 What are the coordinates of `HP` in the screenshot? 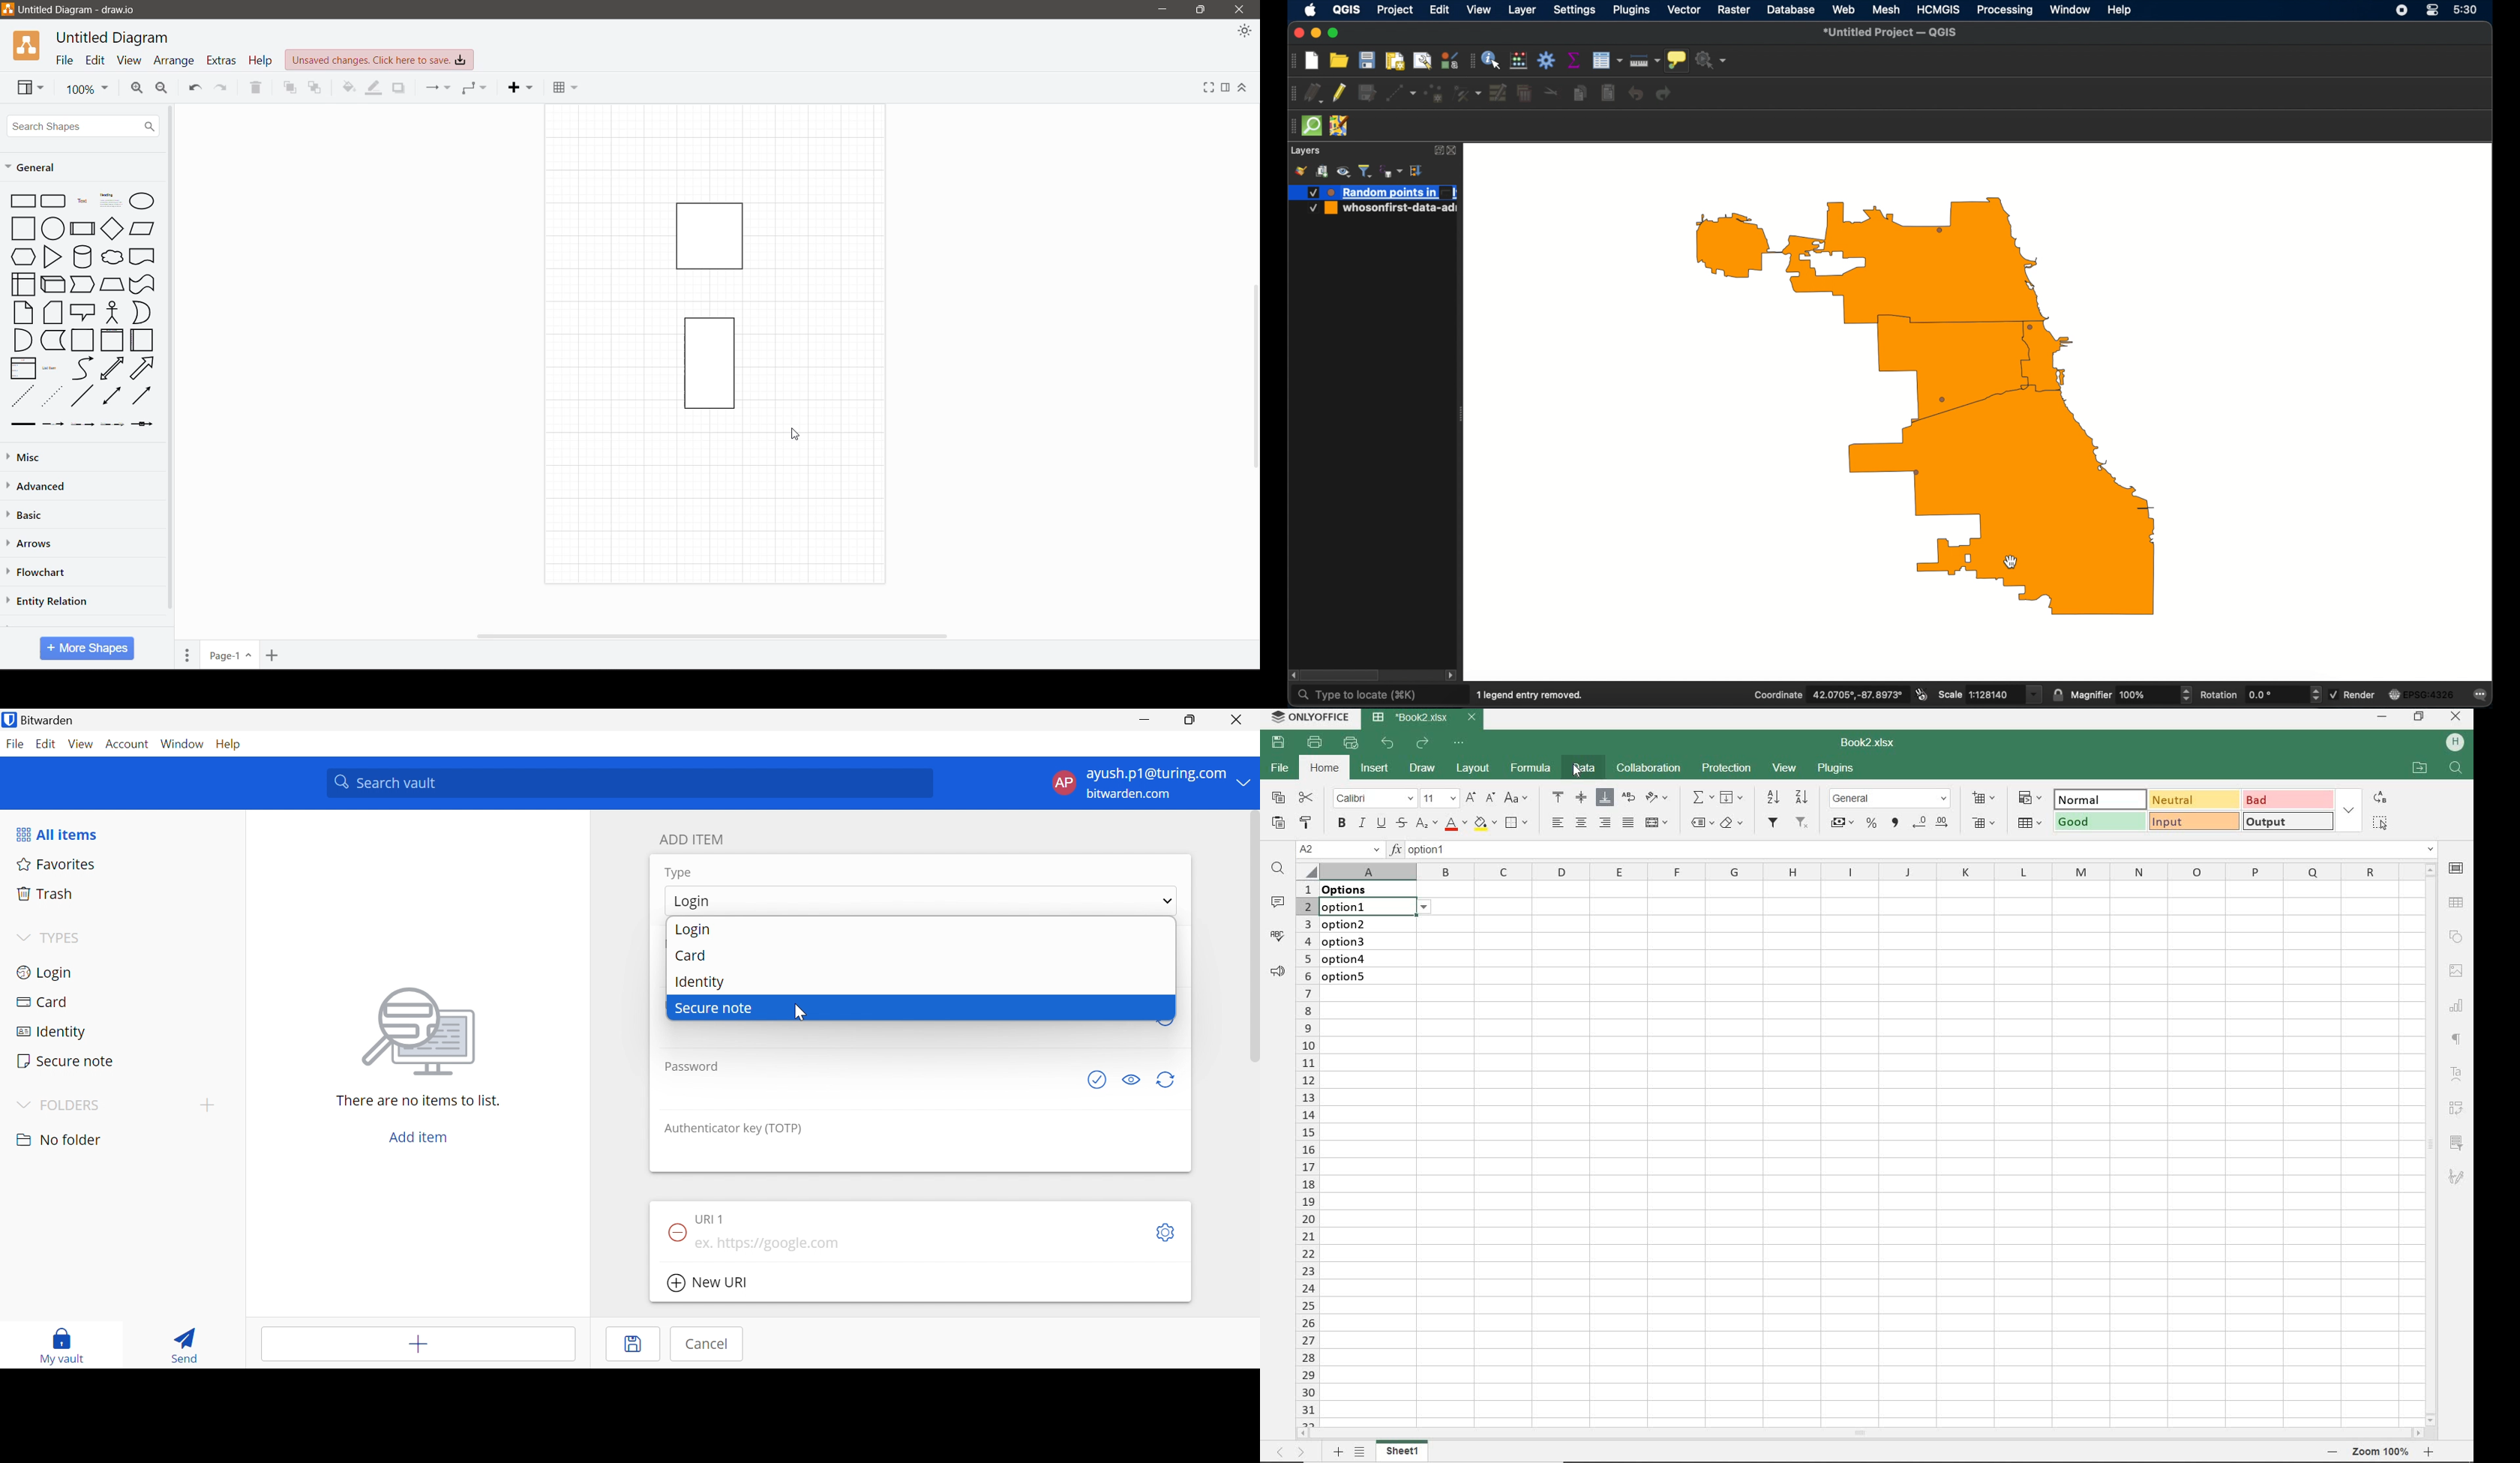 It's located at (2457, 743).